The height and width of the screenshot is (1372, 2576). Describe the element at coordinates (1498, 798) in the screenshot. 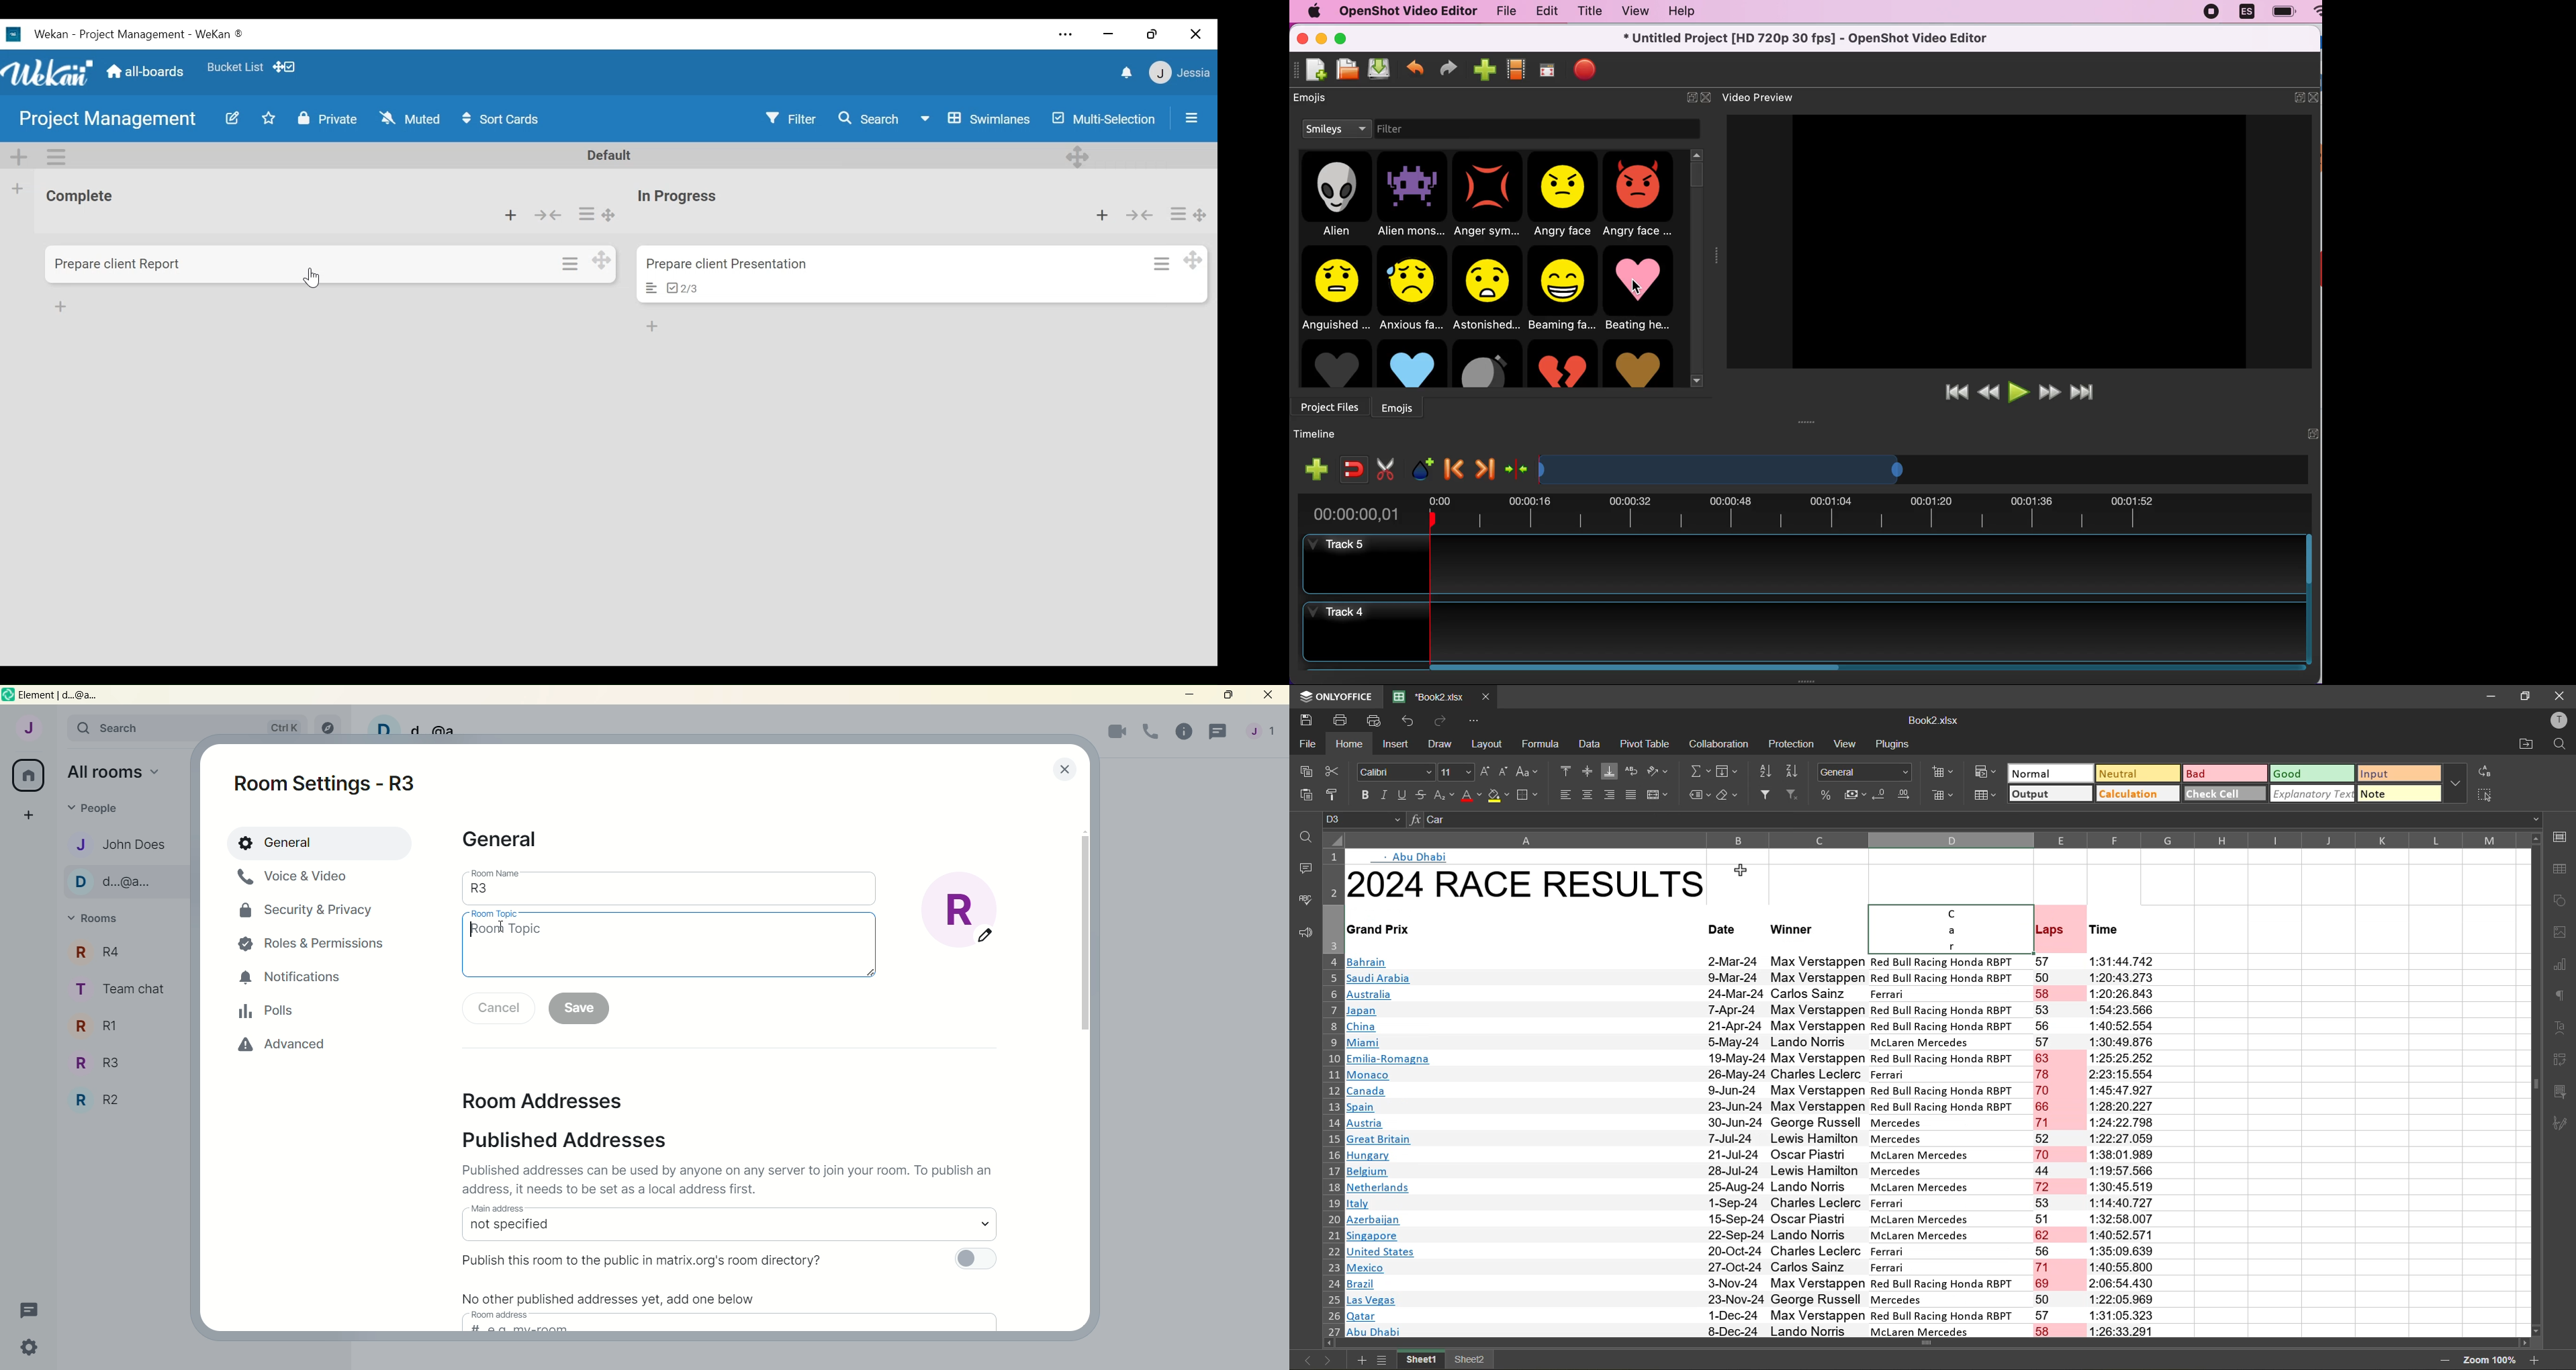

I see `fill color` at that location.